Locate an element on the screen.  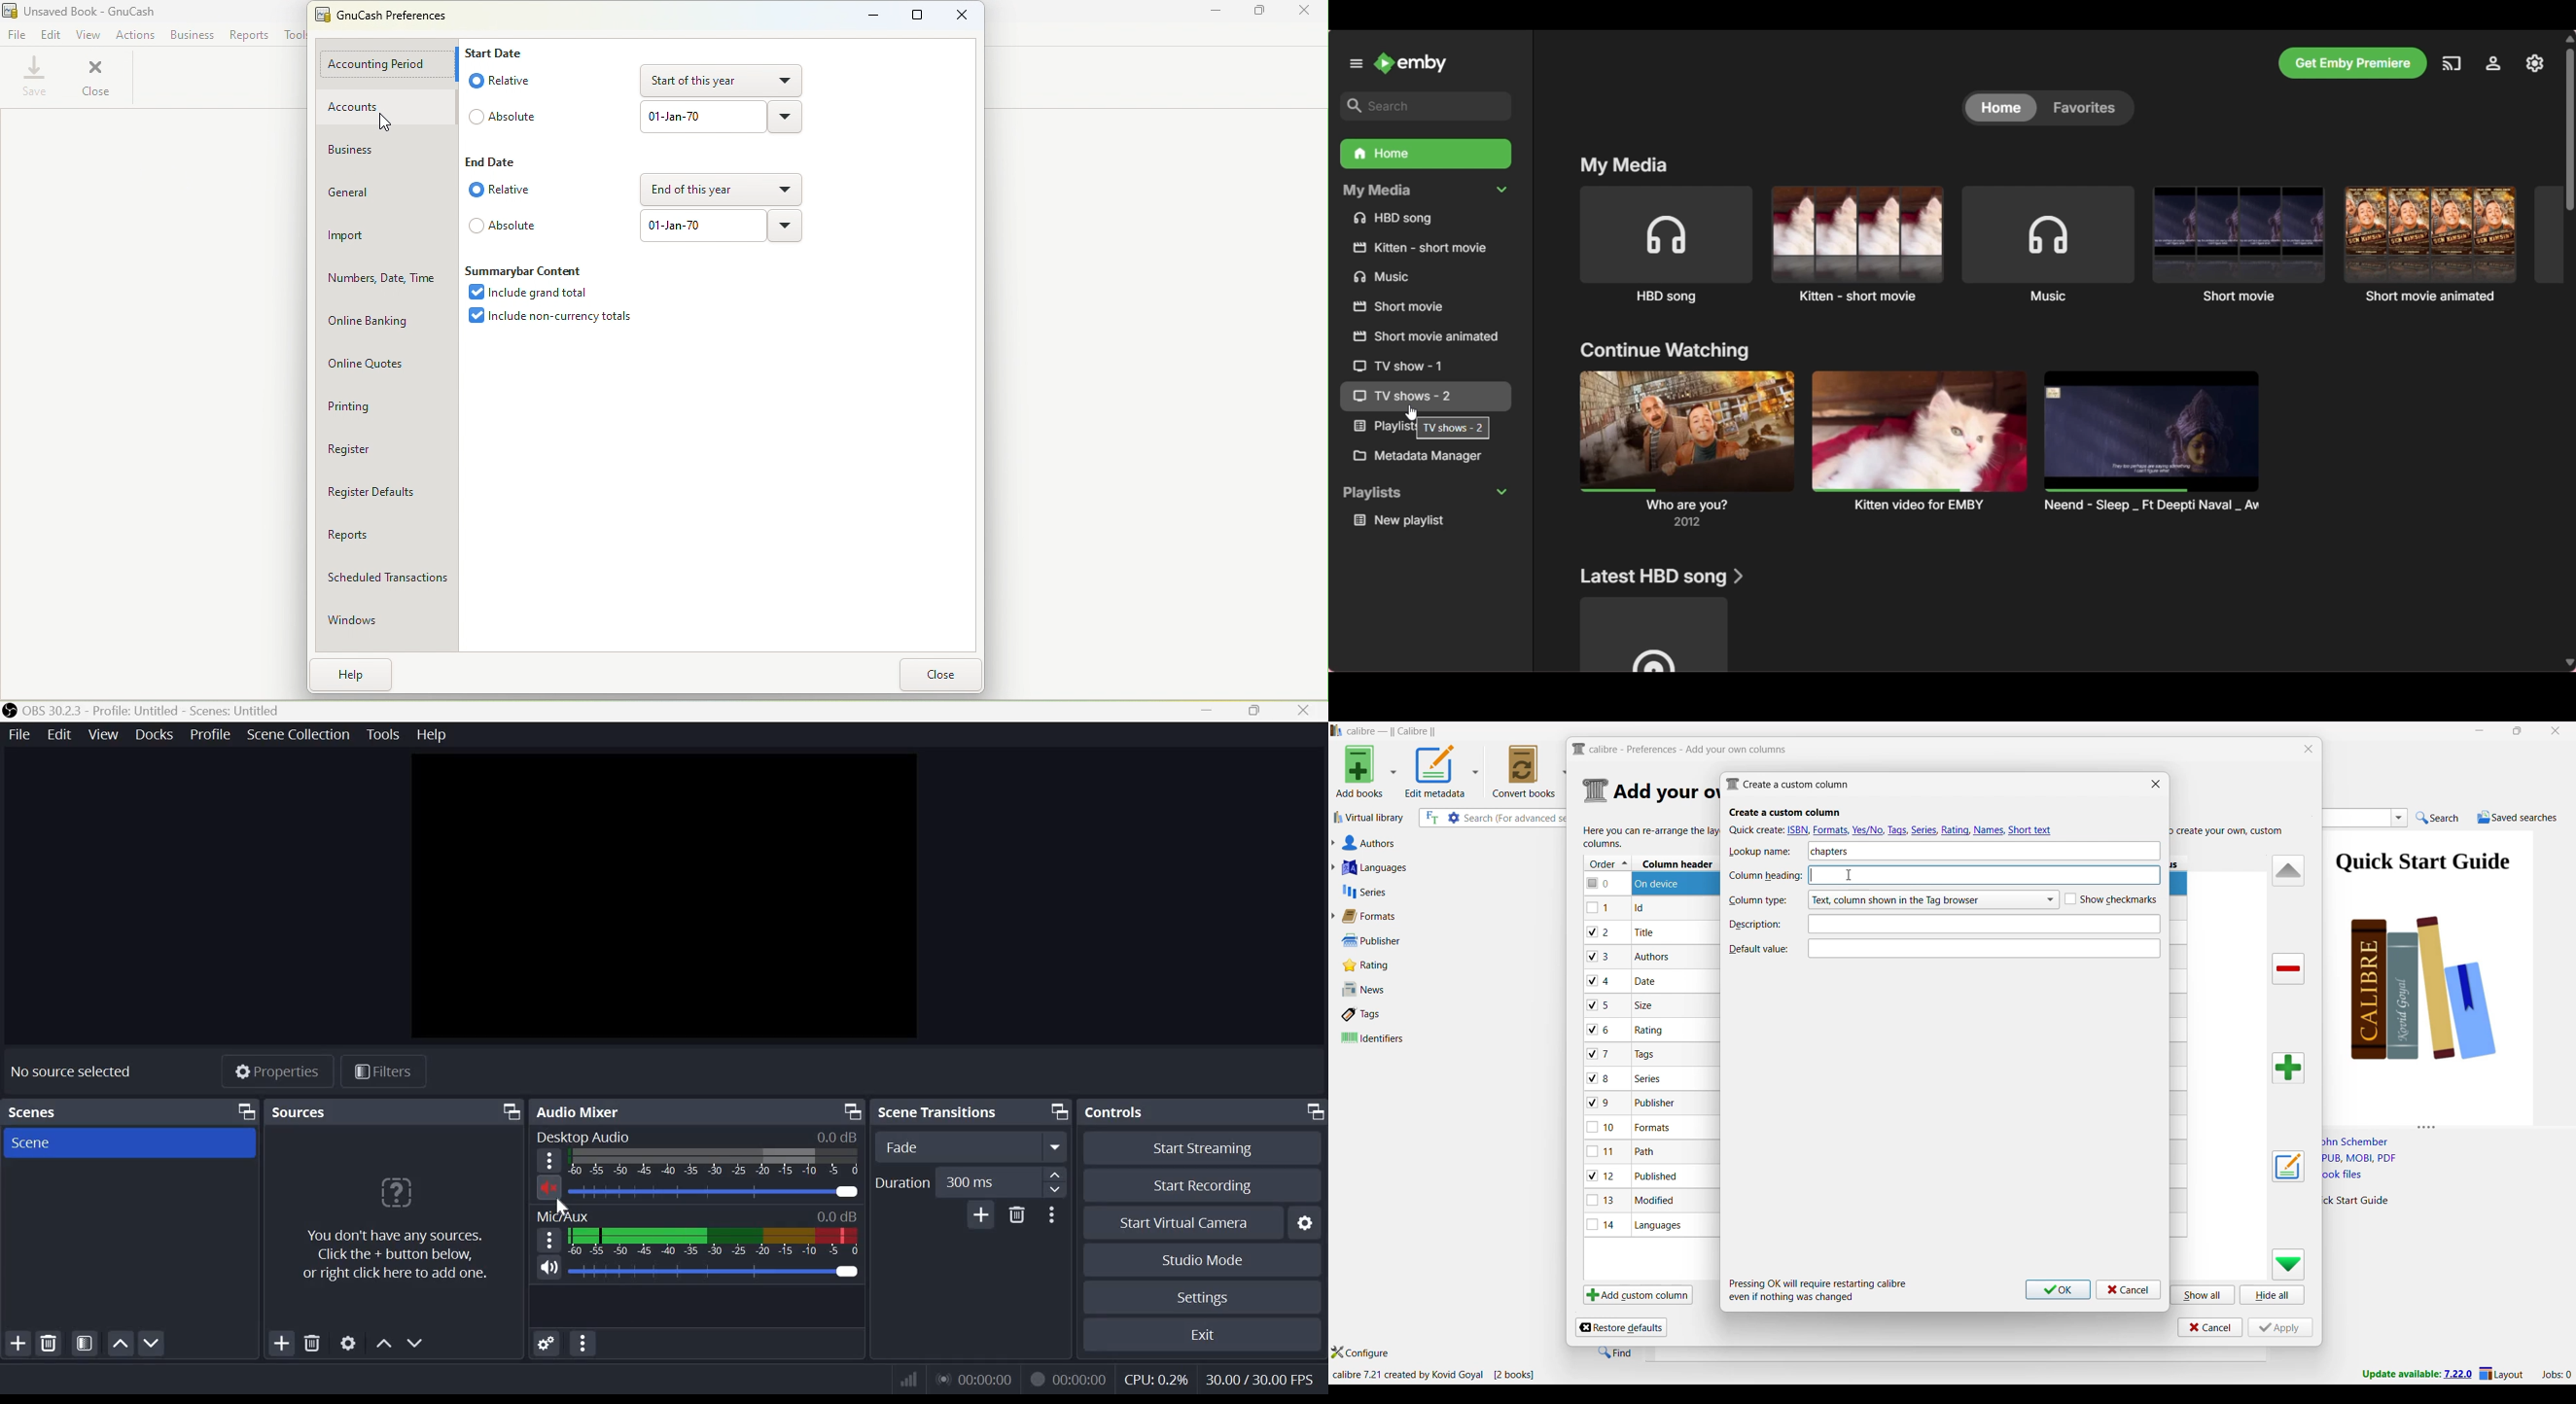
Scene Transitions is located at coordinates (944, 1112).